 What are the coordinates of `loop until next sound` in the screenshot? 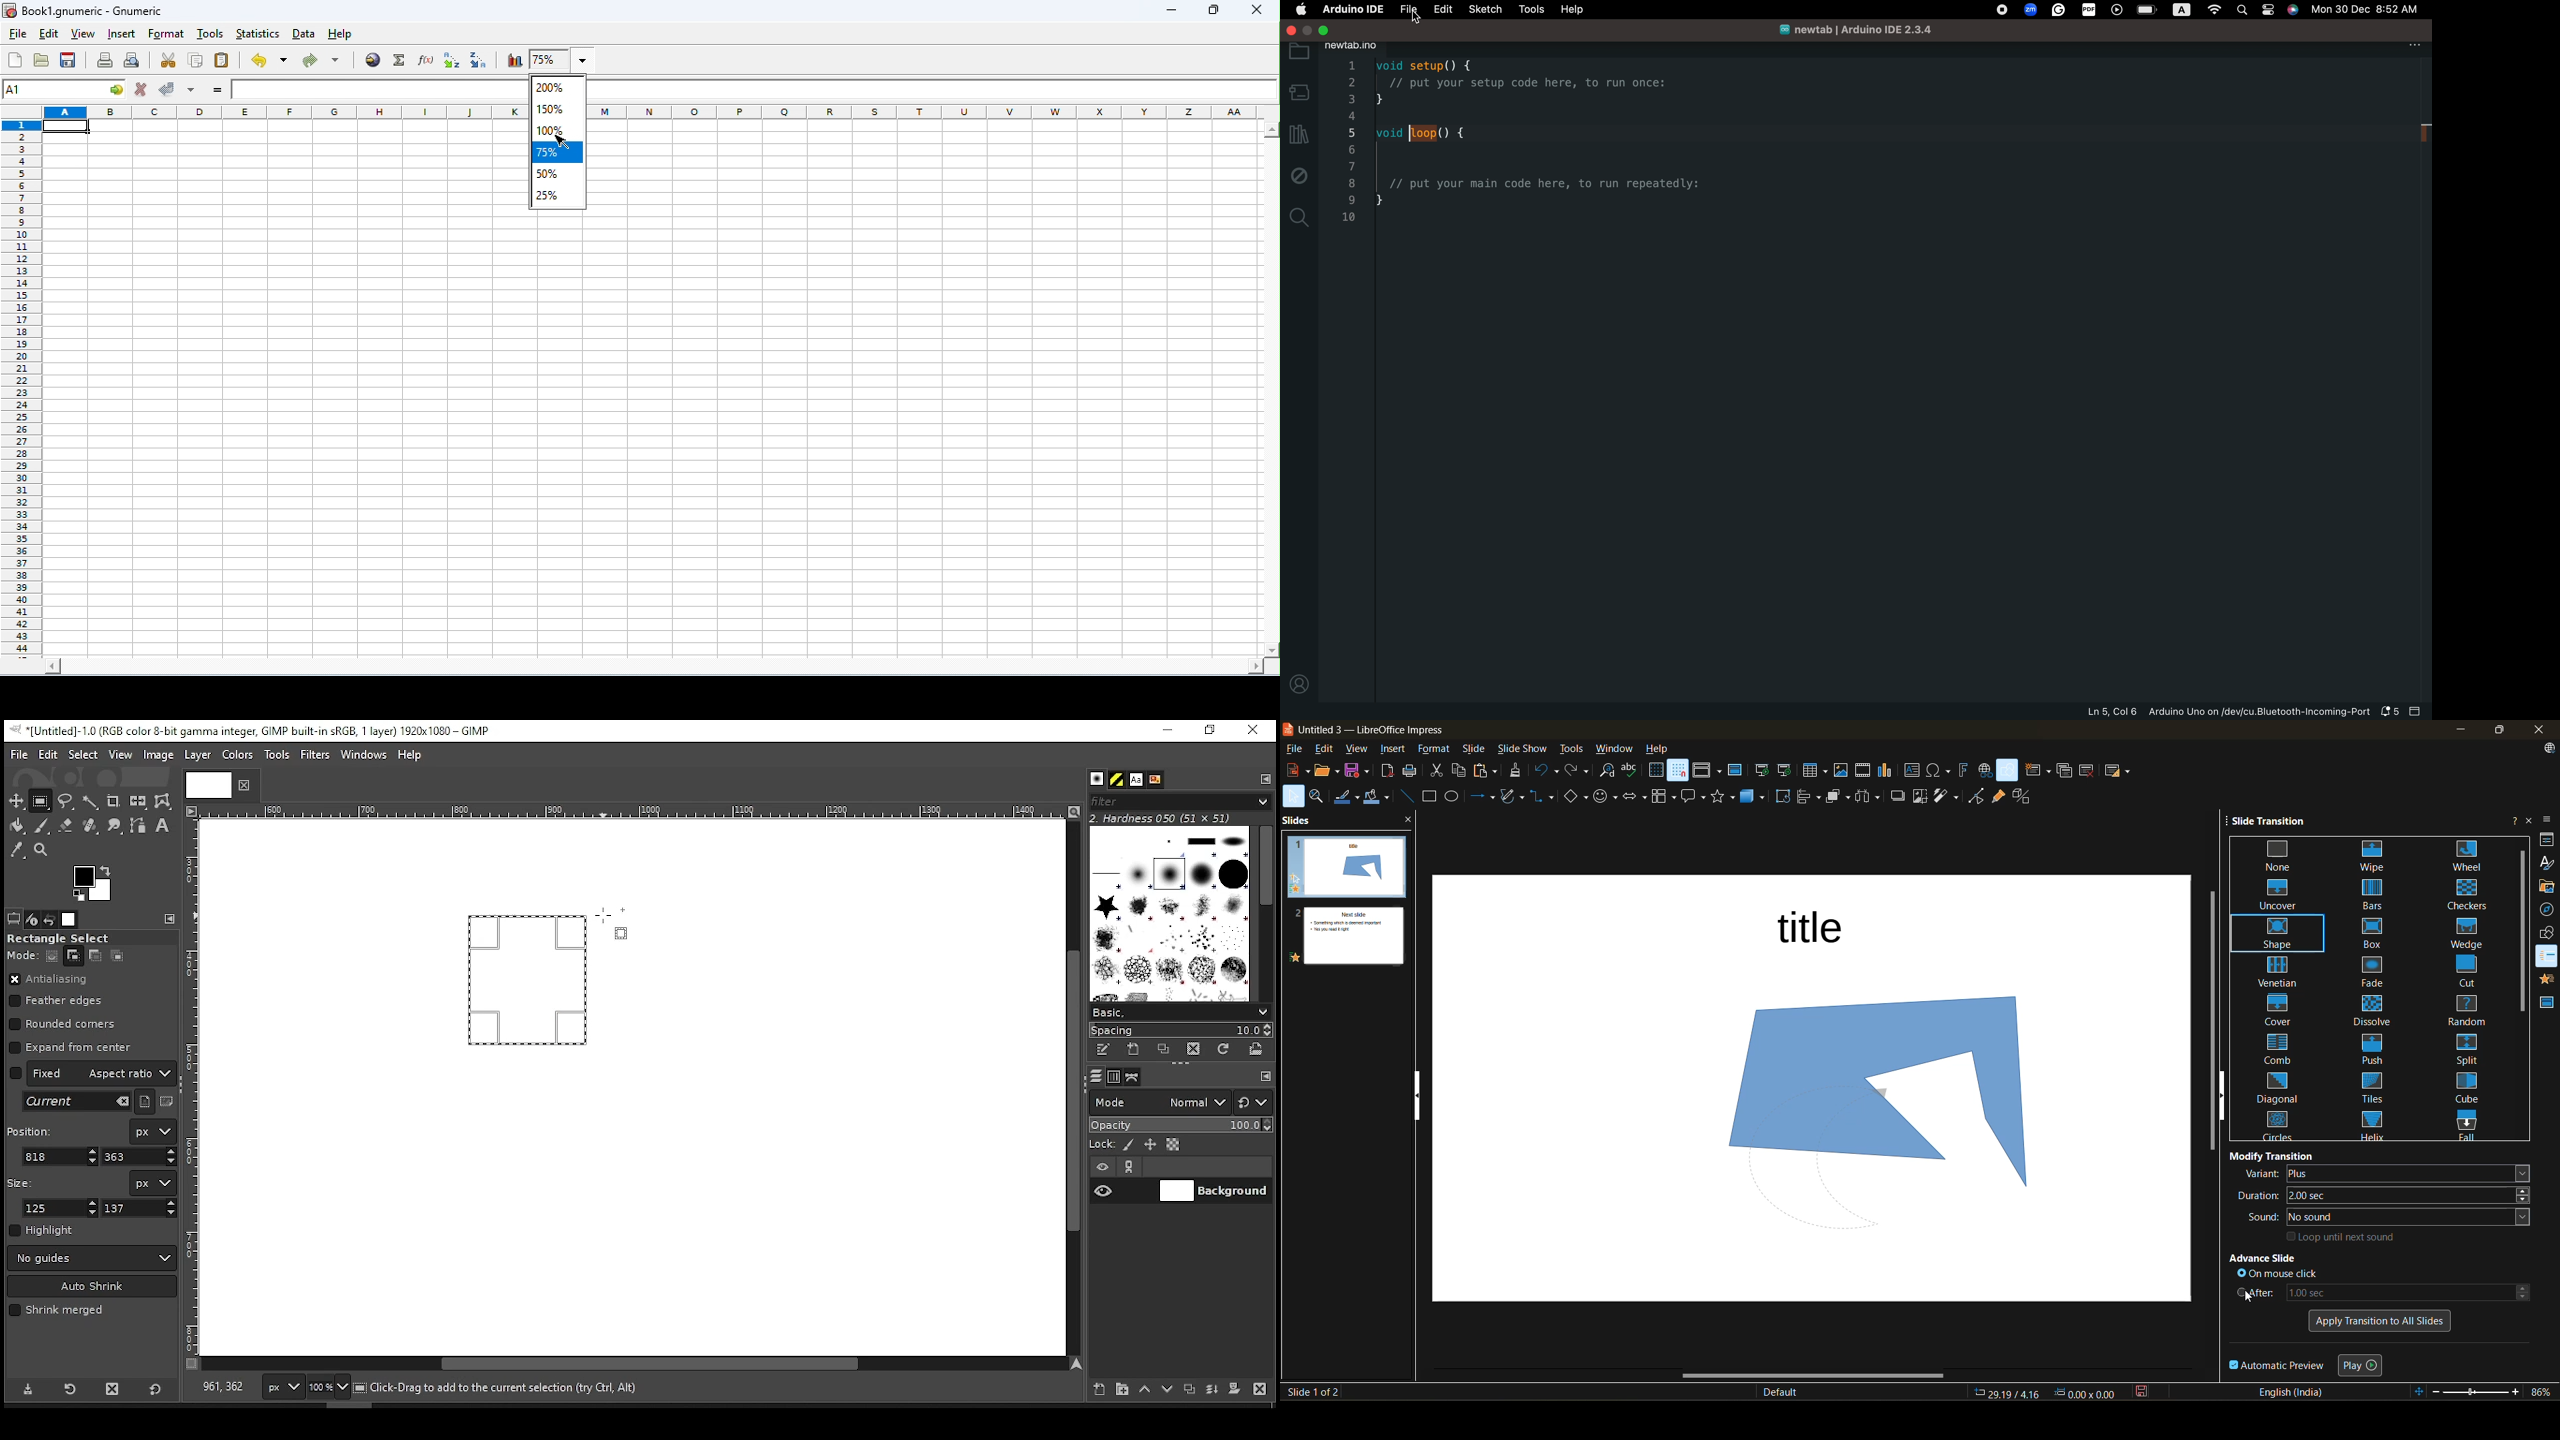 It's located at (2344, 1237).